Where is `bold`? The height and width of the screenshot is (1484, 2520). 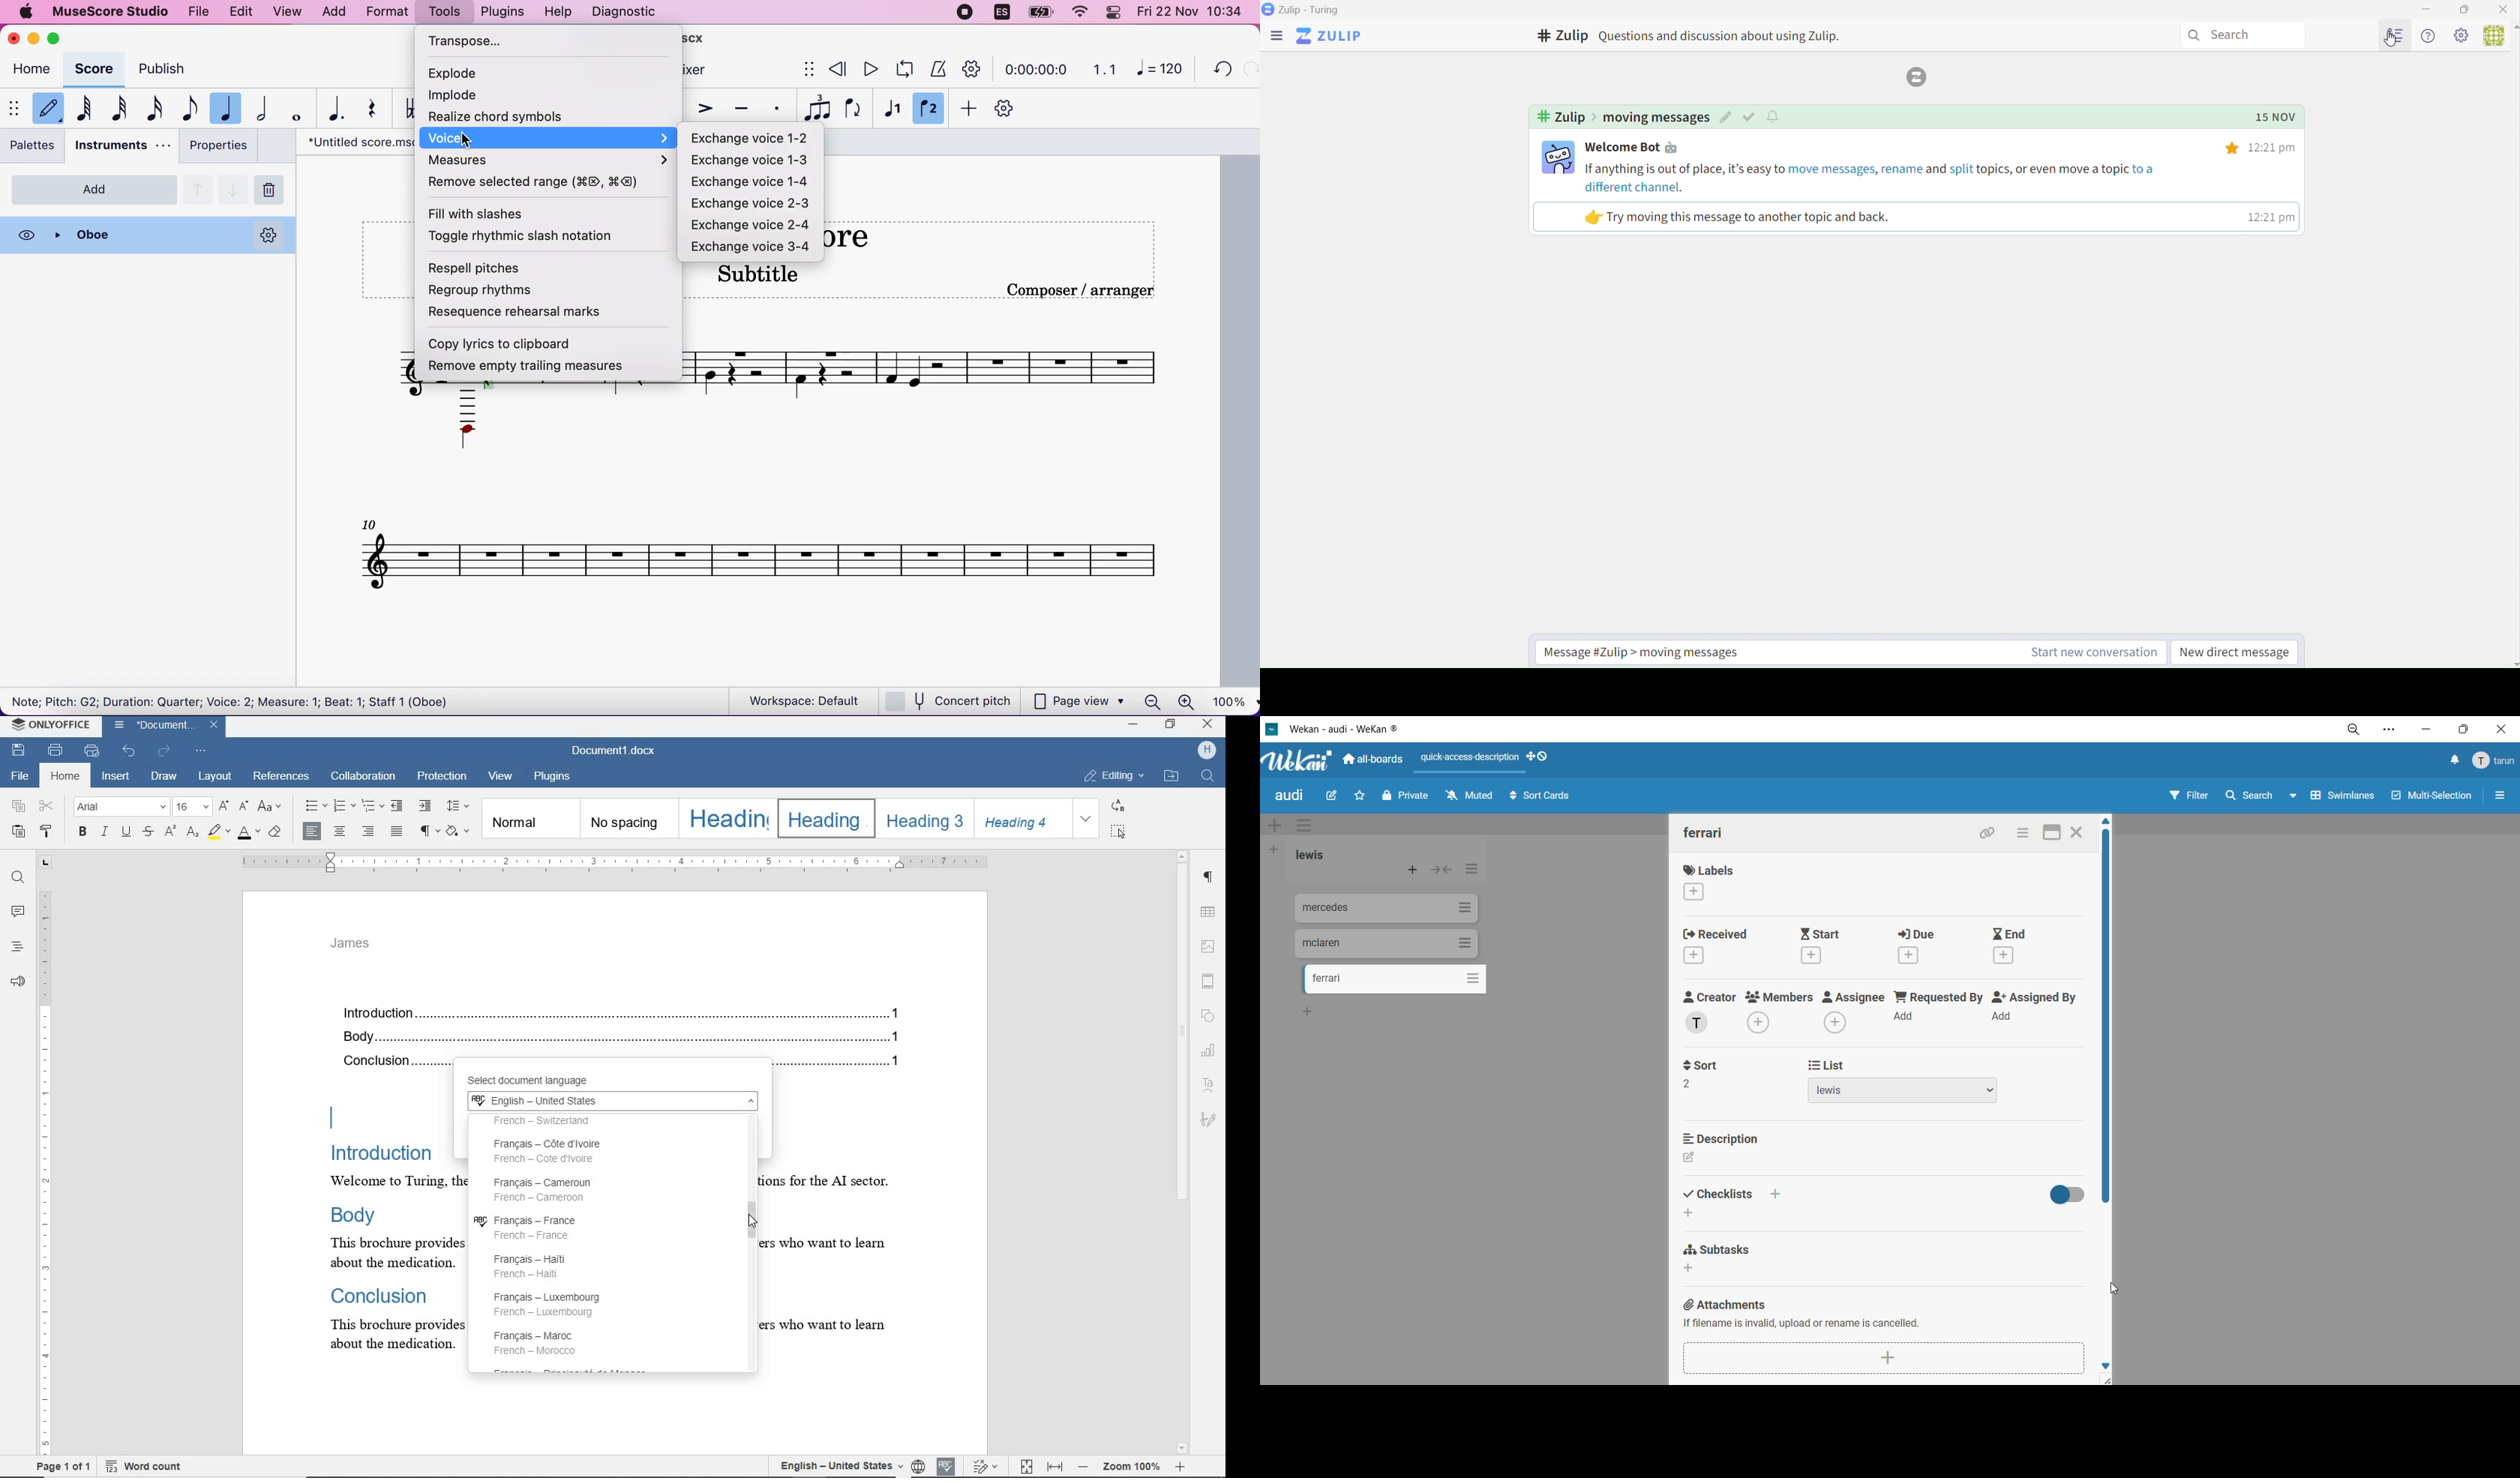 bold is located at coordinates (82, 833).